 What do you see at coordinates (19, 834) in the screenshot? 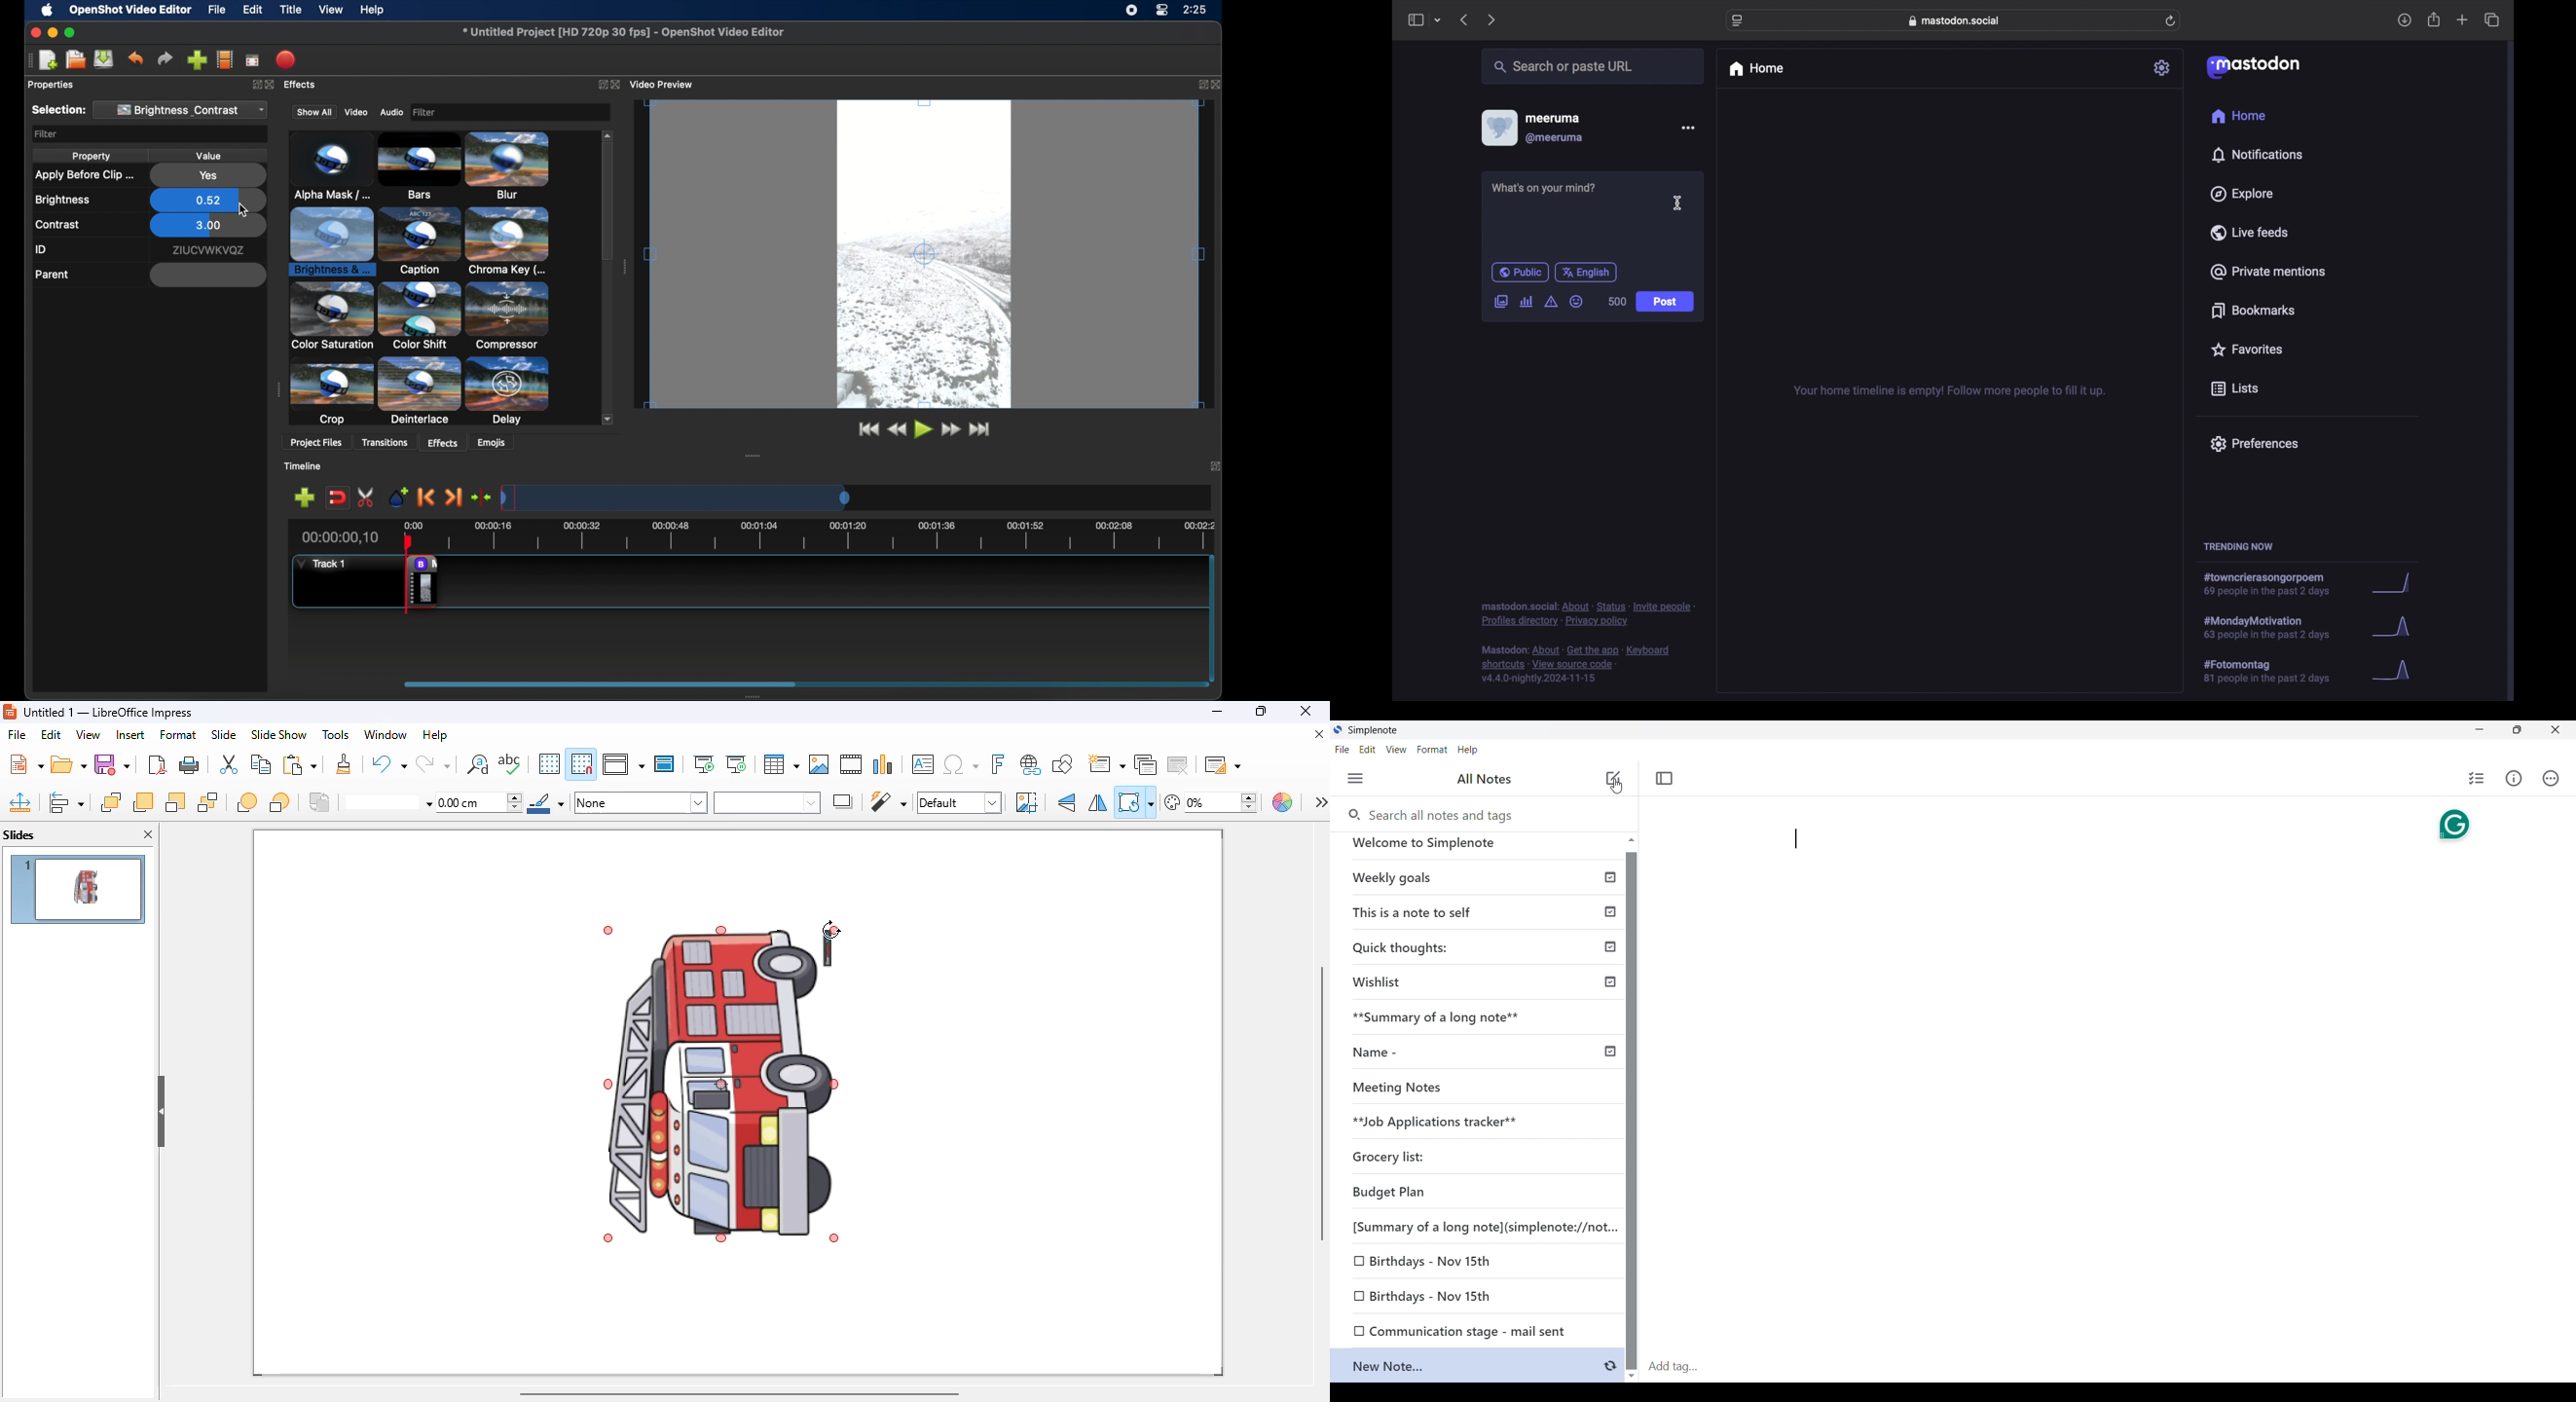
I see `slides` at bounding box center [19, 834].